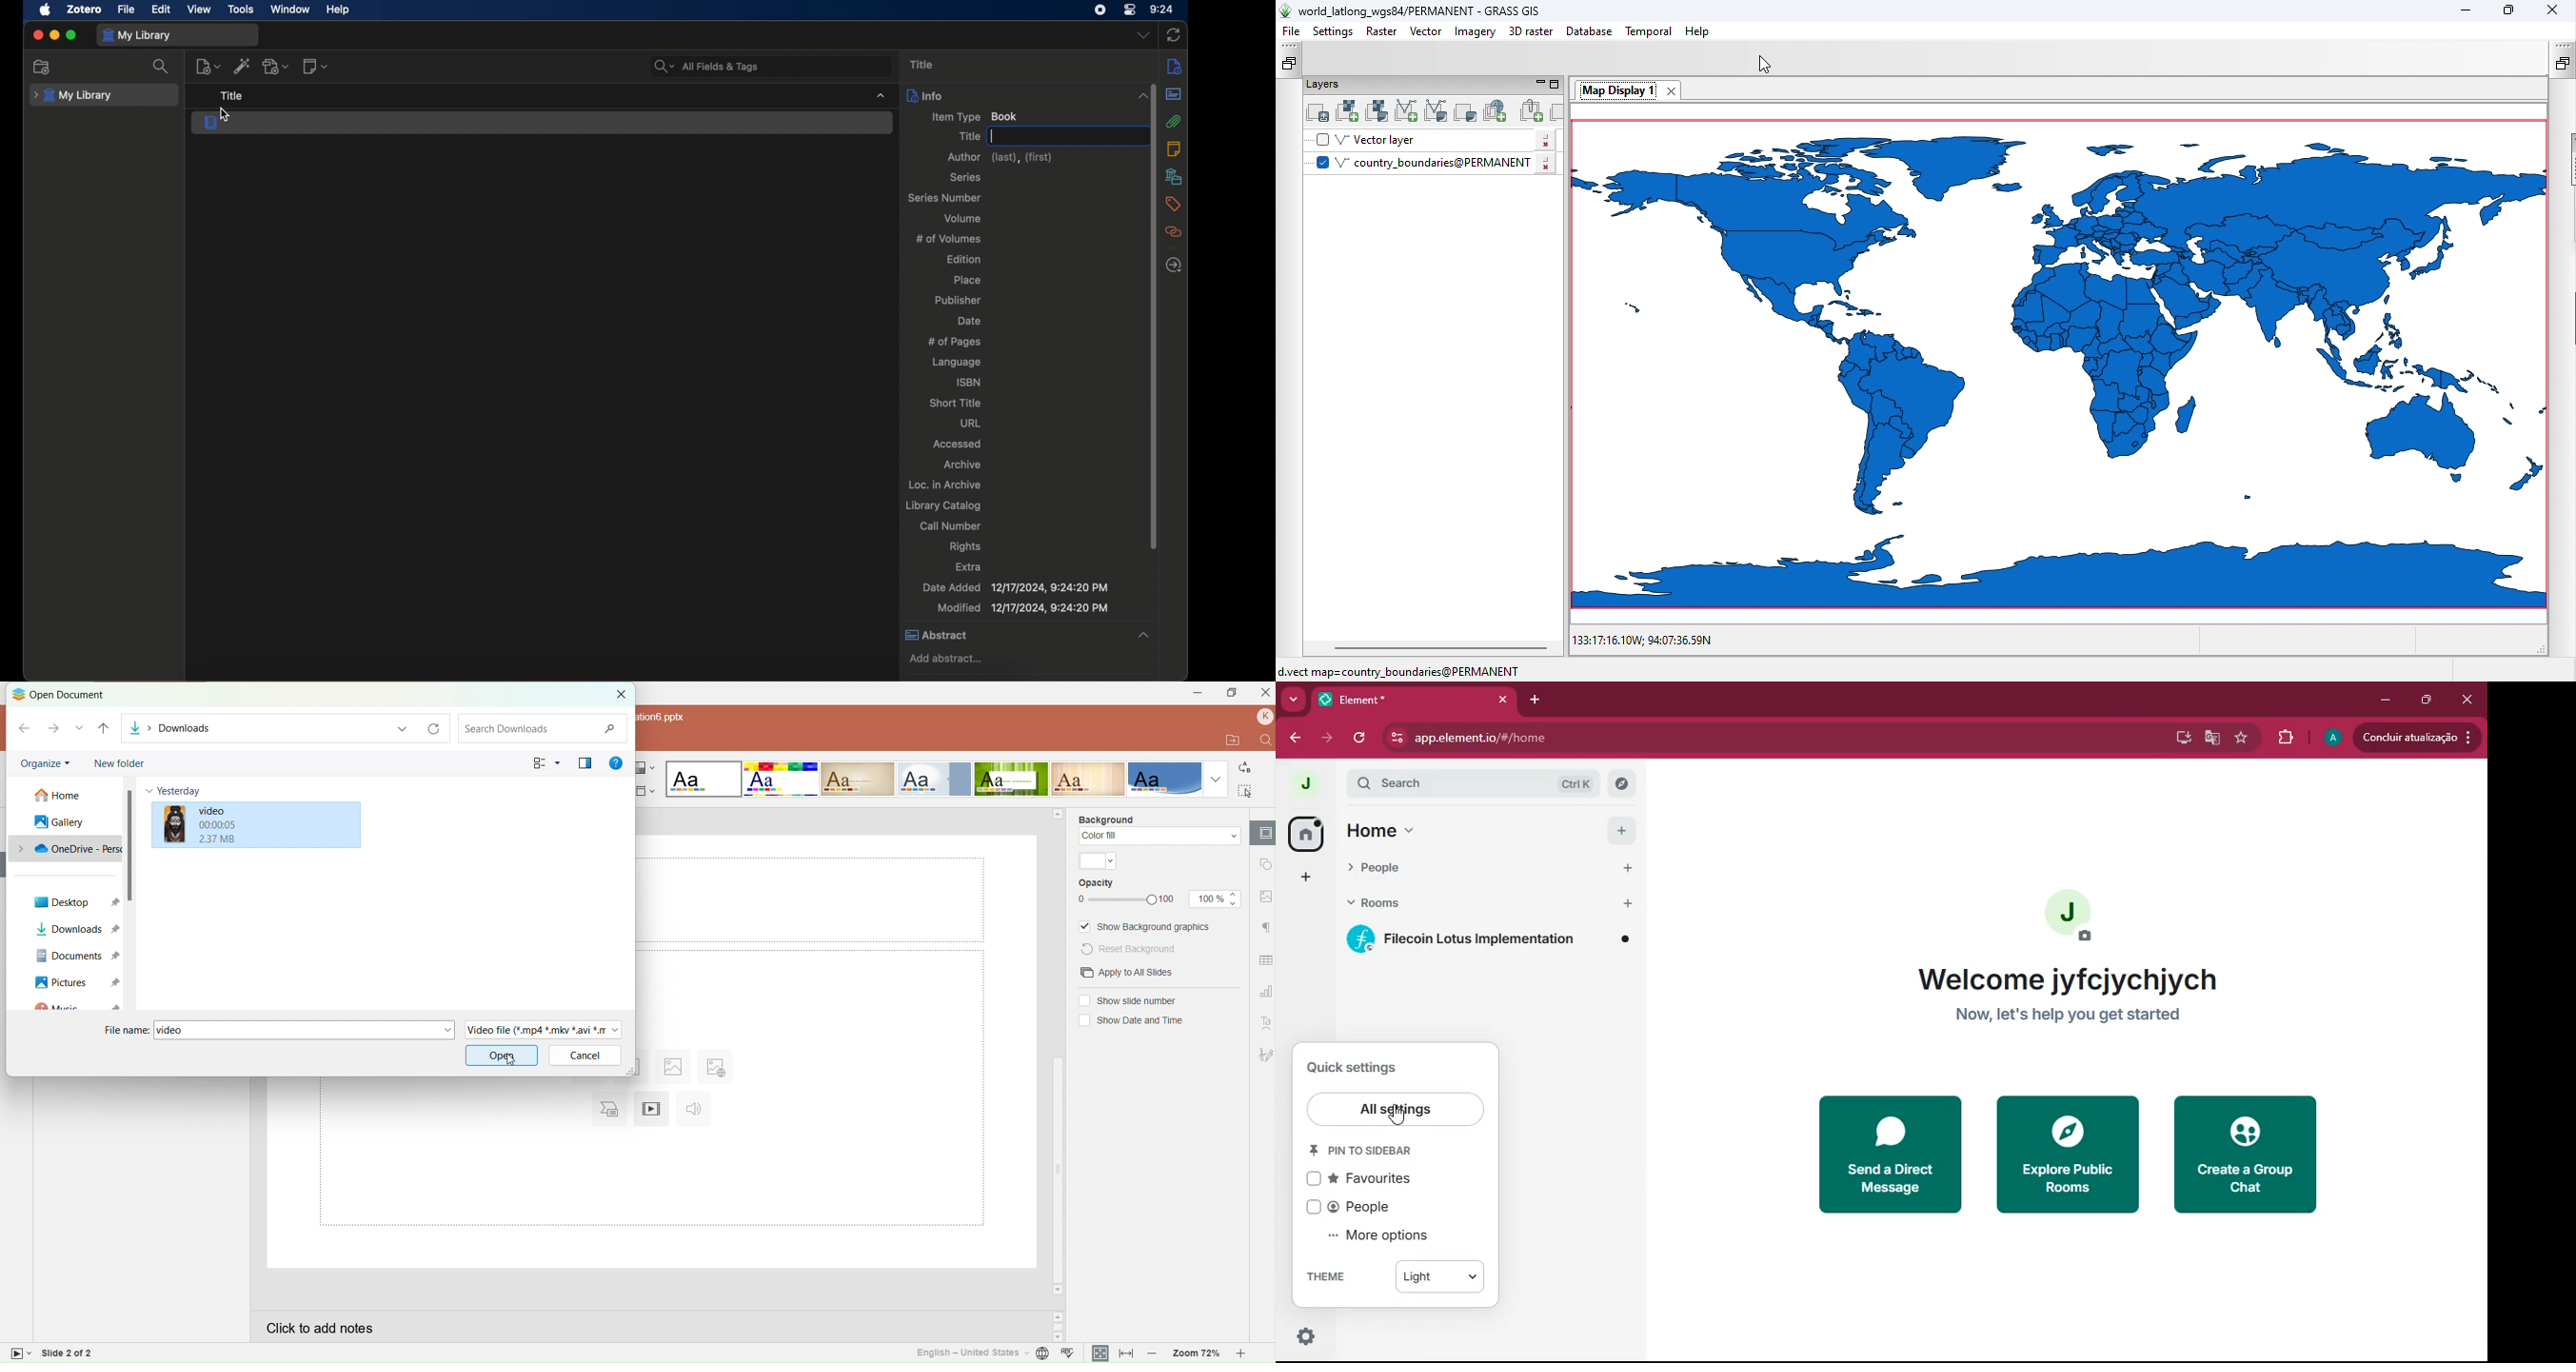 The width and height of the screenshot is (2576, 1372). I want to click on people, so click(1396, 870).